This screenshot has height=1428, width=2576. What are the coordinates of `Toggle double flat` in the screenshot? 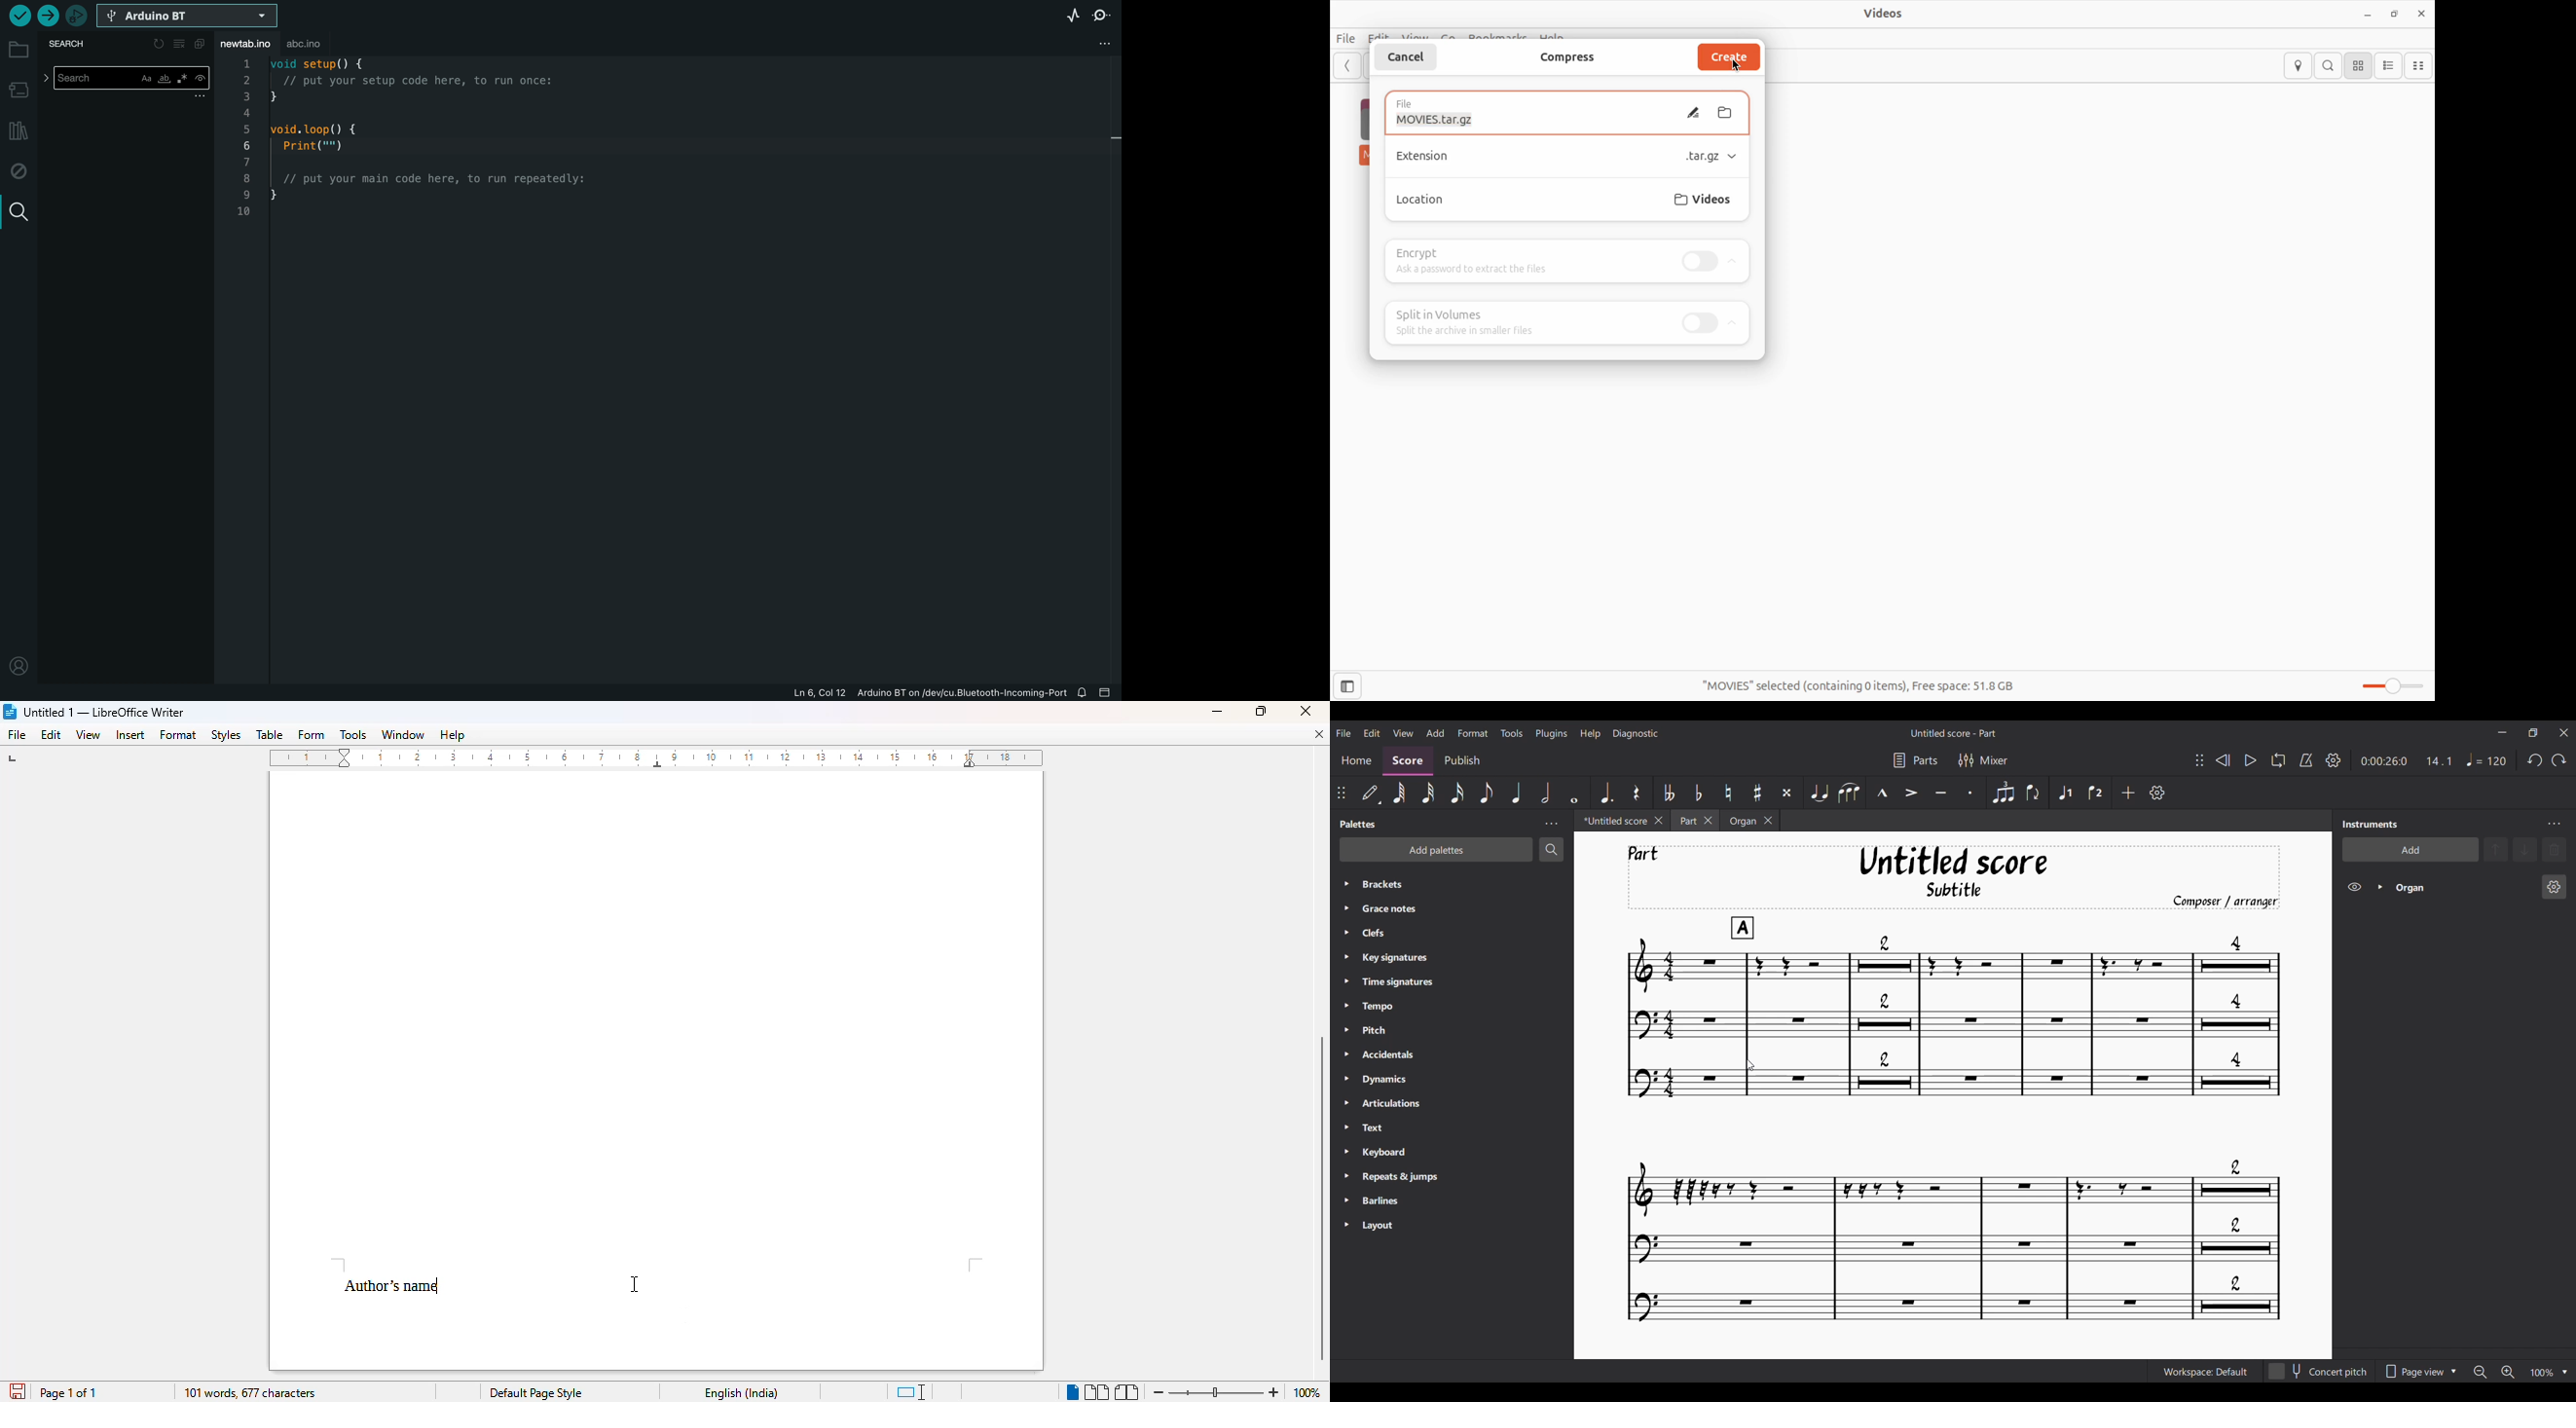 It's located at (1669, 792).